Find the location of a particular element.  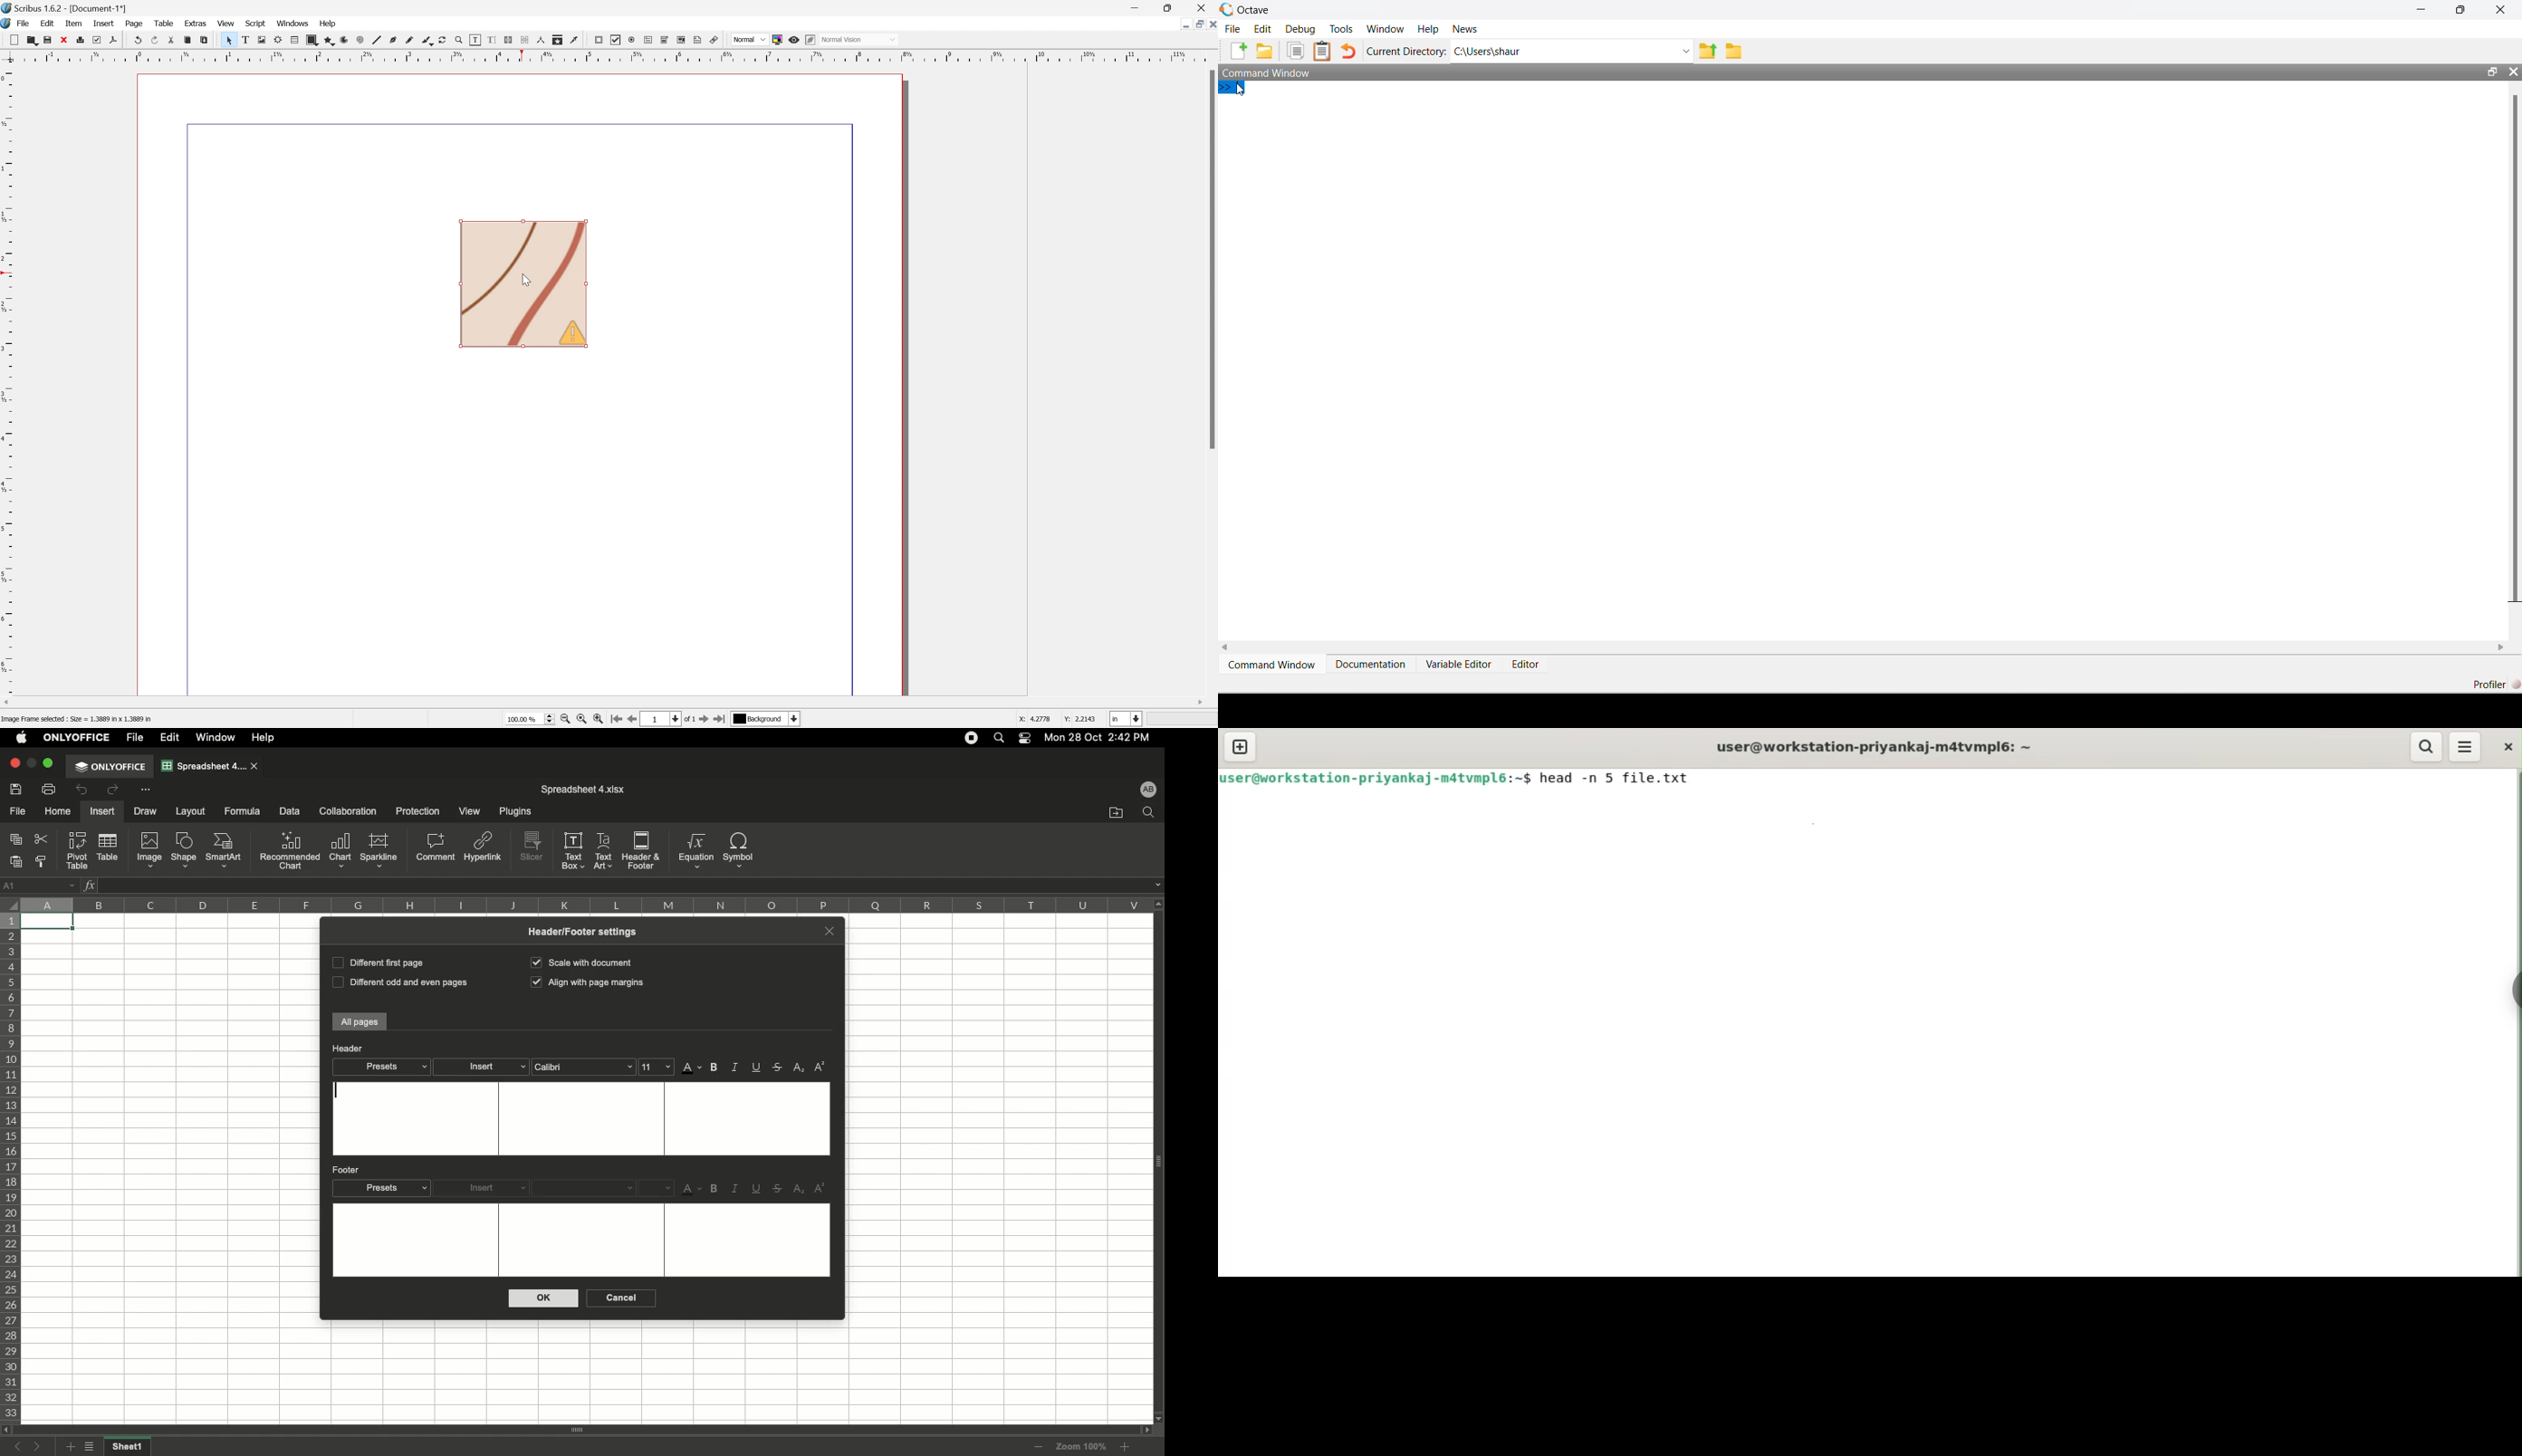

File is located at coordinates (137, 738).